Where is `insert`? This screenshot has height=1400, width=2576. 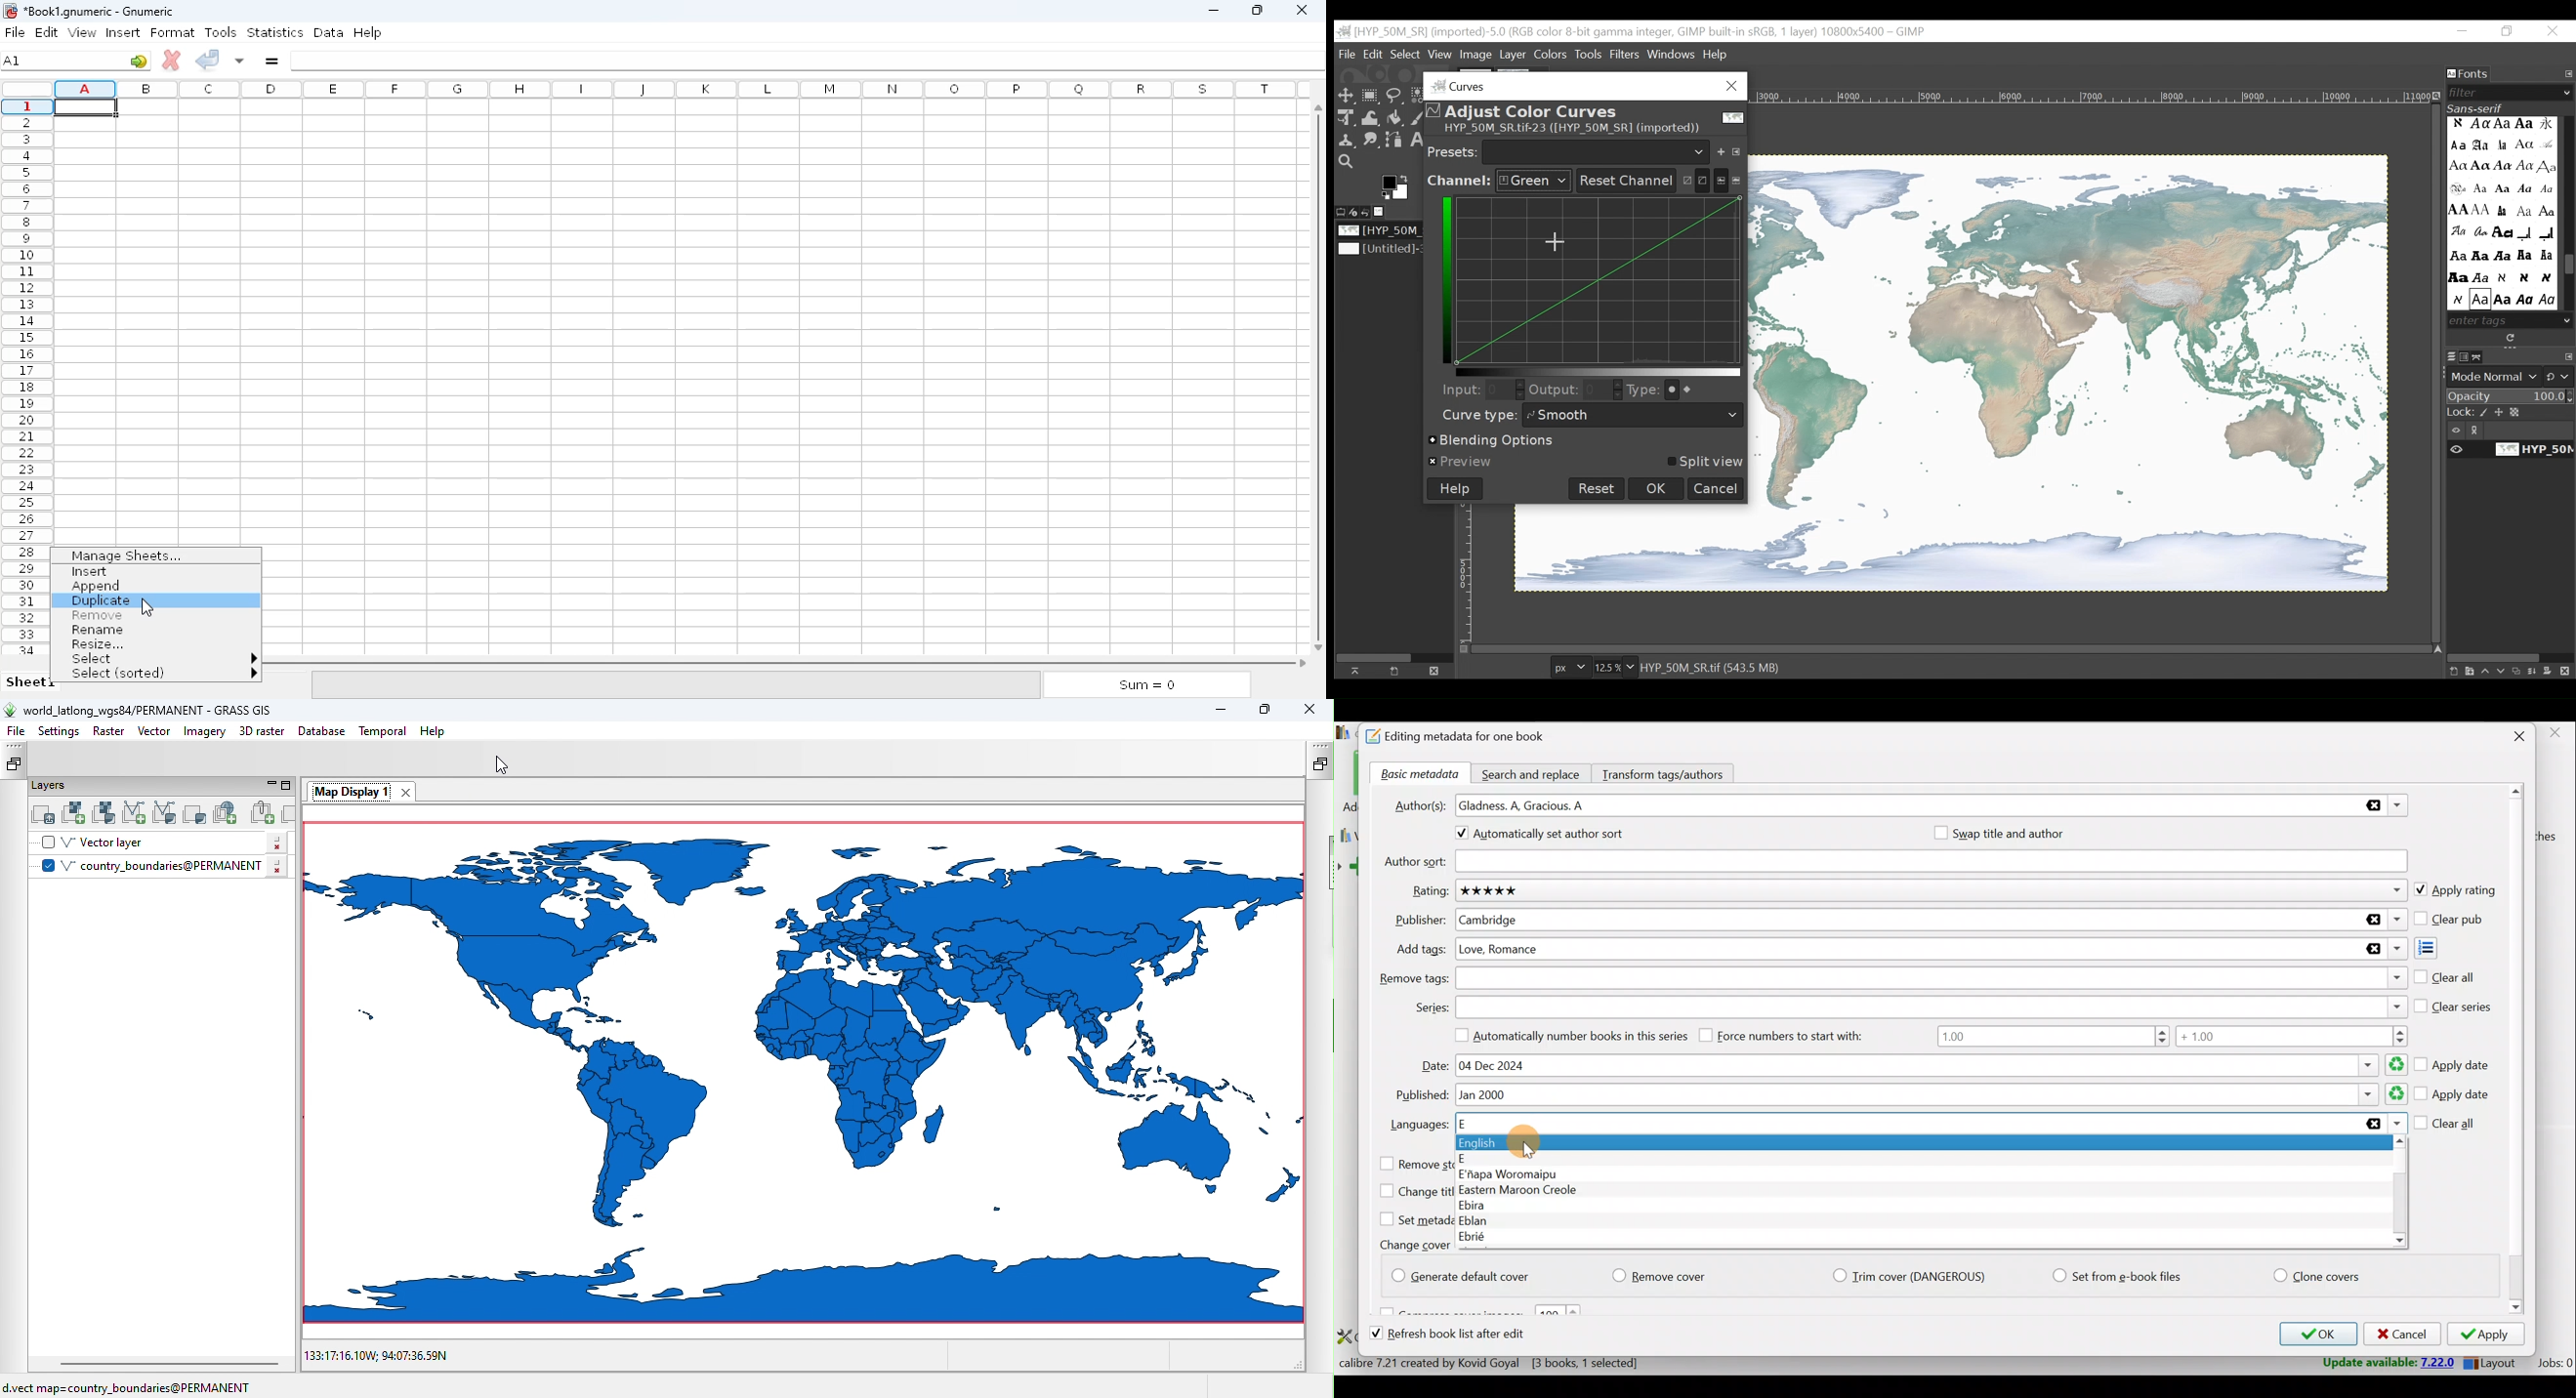 insert is located at coordinates (123, 32).